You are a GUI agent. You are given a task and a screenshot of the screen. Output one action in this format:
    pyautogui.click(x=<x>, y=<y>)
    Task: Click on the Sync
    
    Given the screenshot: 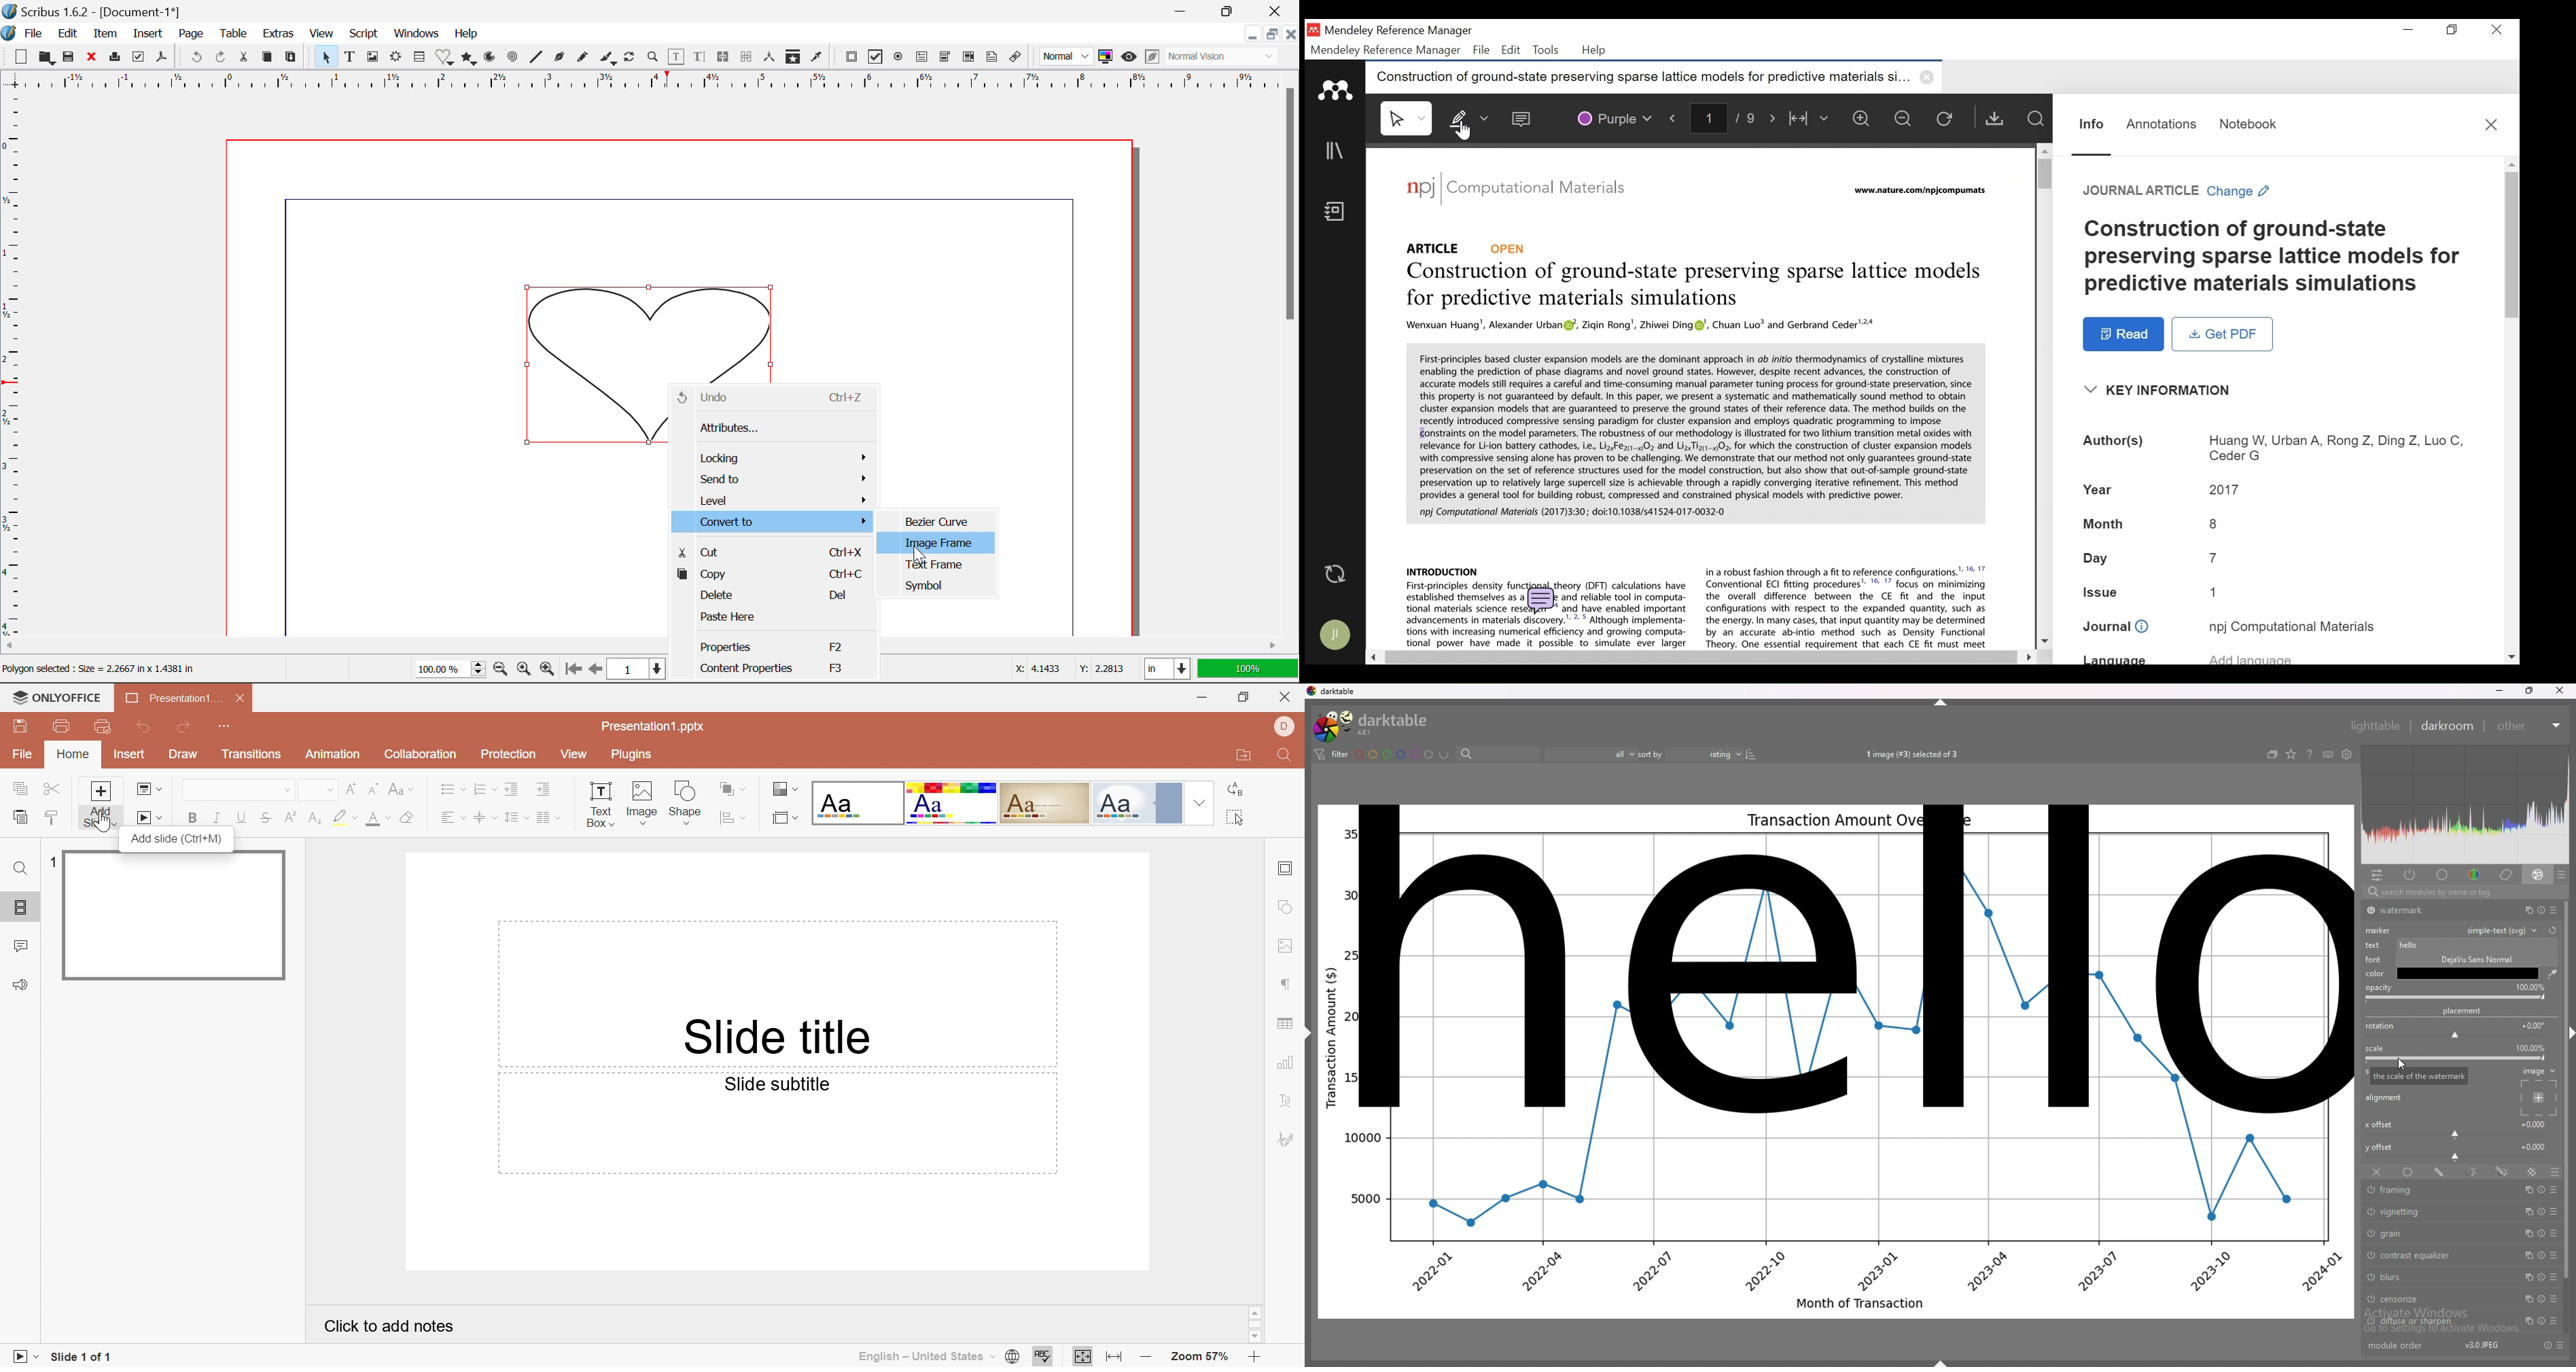 What is the action you would take?
    pyautogui.click(x=1336, y=574)
    